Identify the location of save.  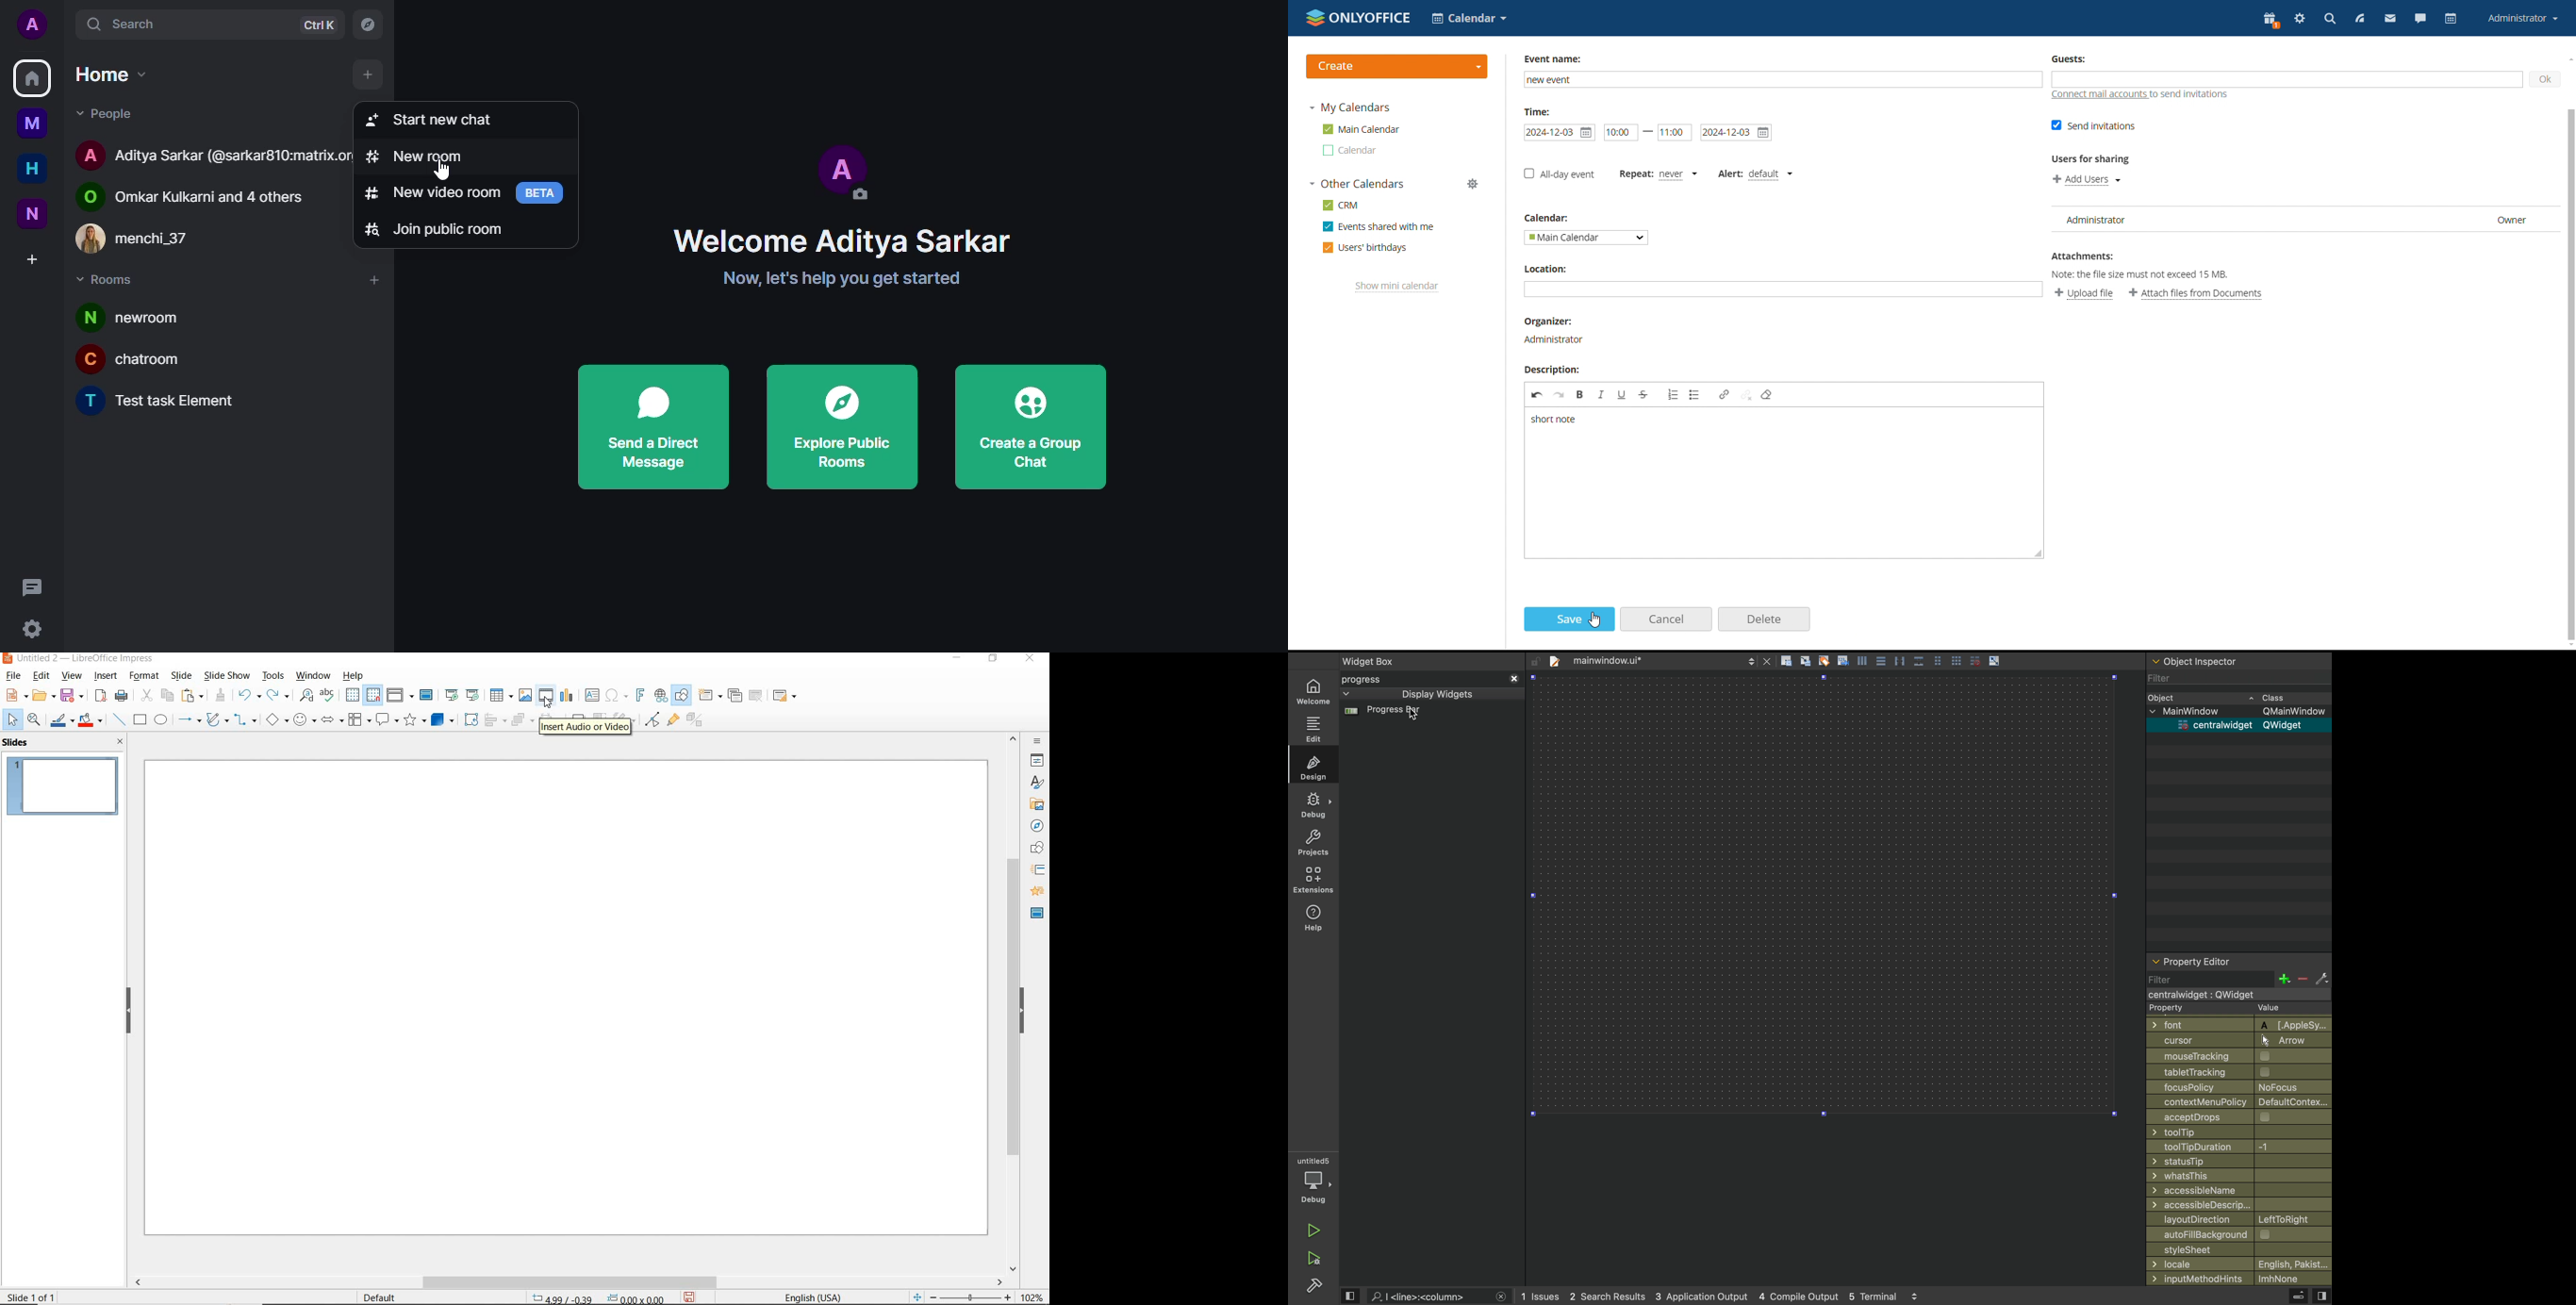
(1568, 619).